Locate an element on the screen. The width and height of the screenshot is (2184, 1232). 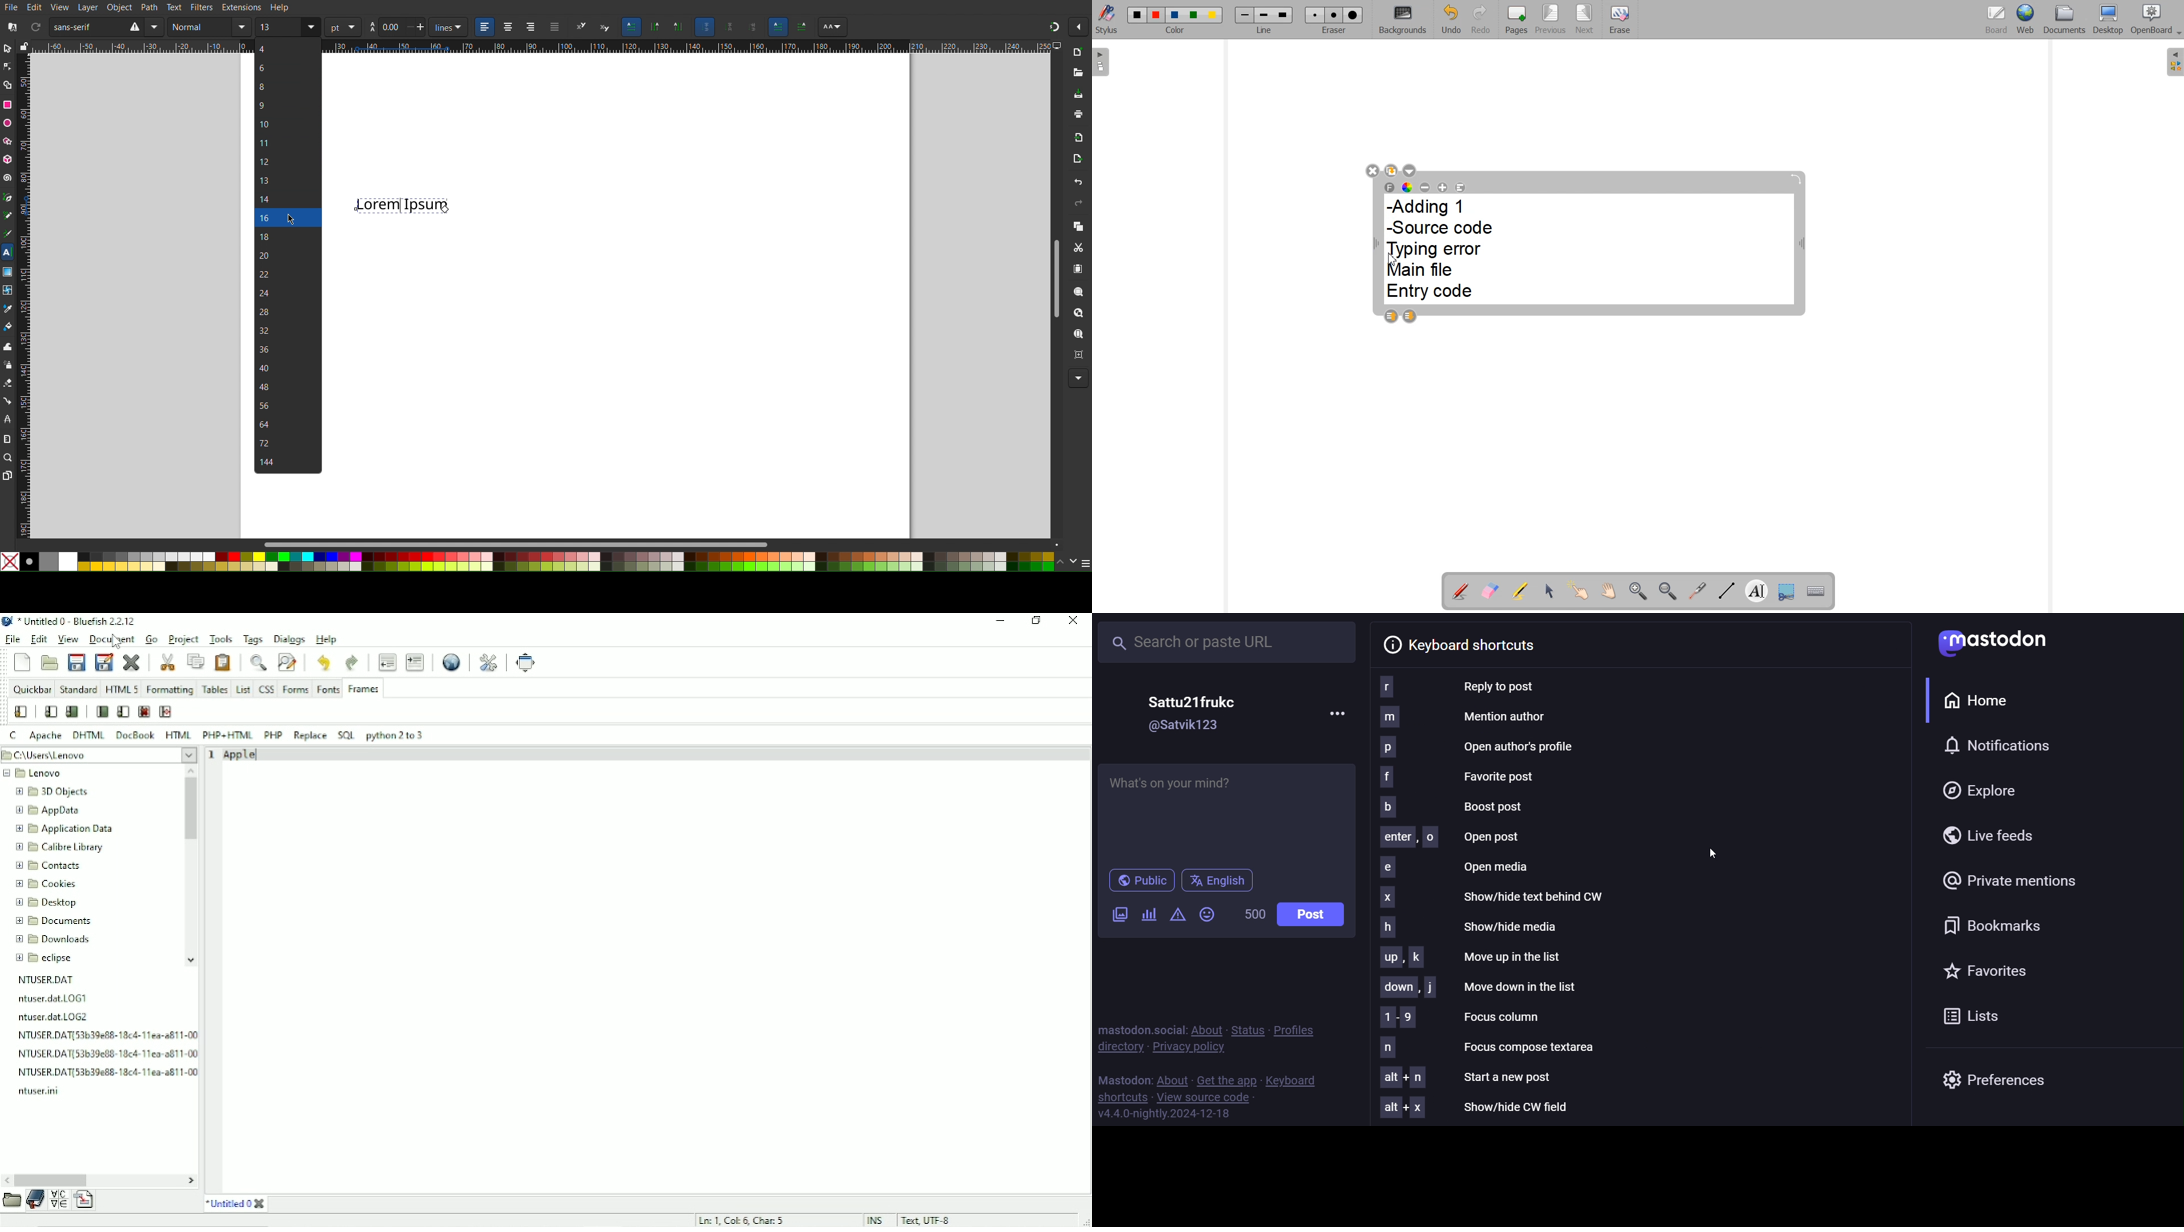
keyboard shortcuts is located at coordinates (1469, 644).